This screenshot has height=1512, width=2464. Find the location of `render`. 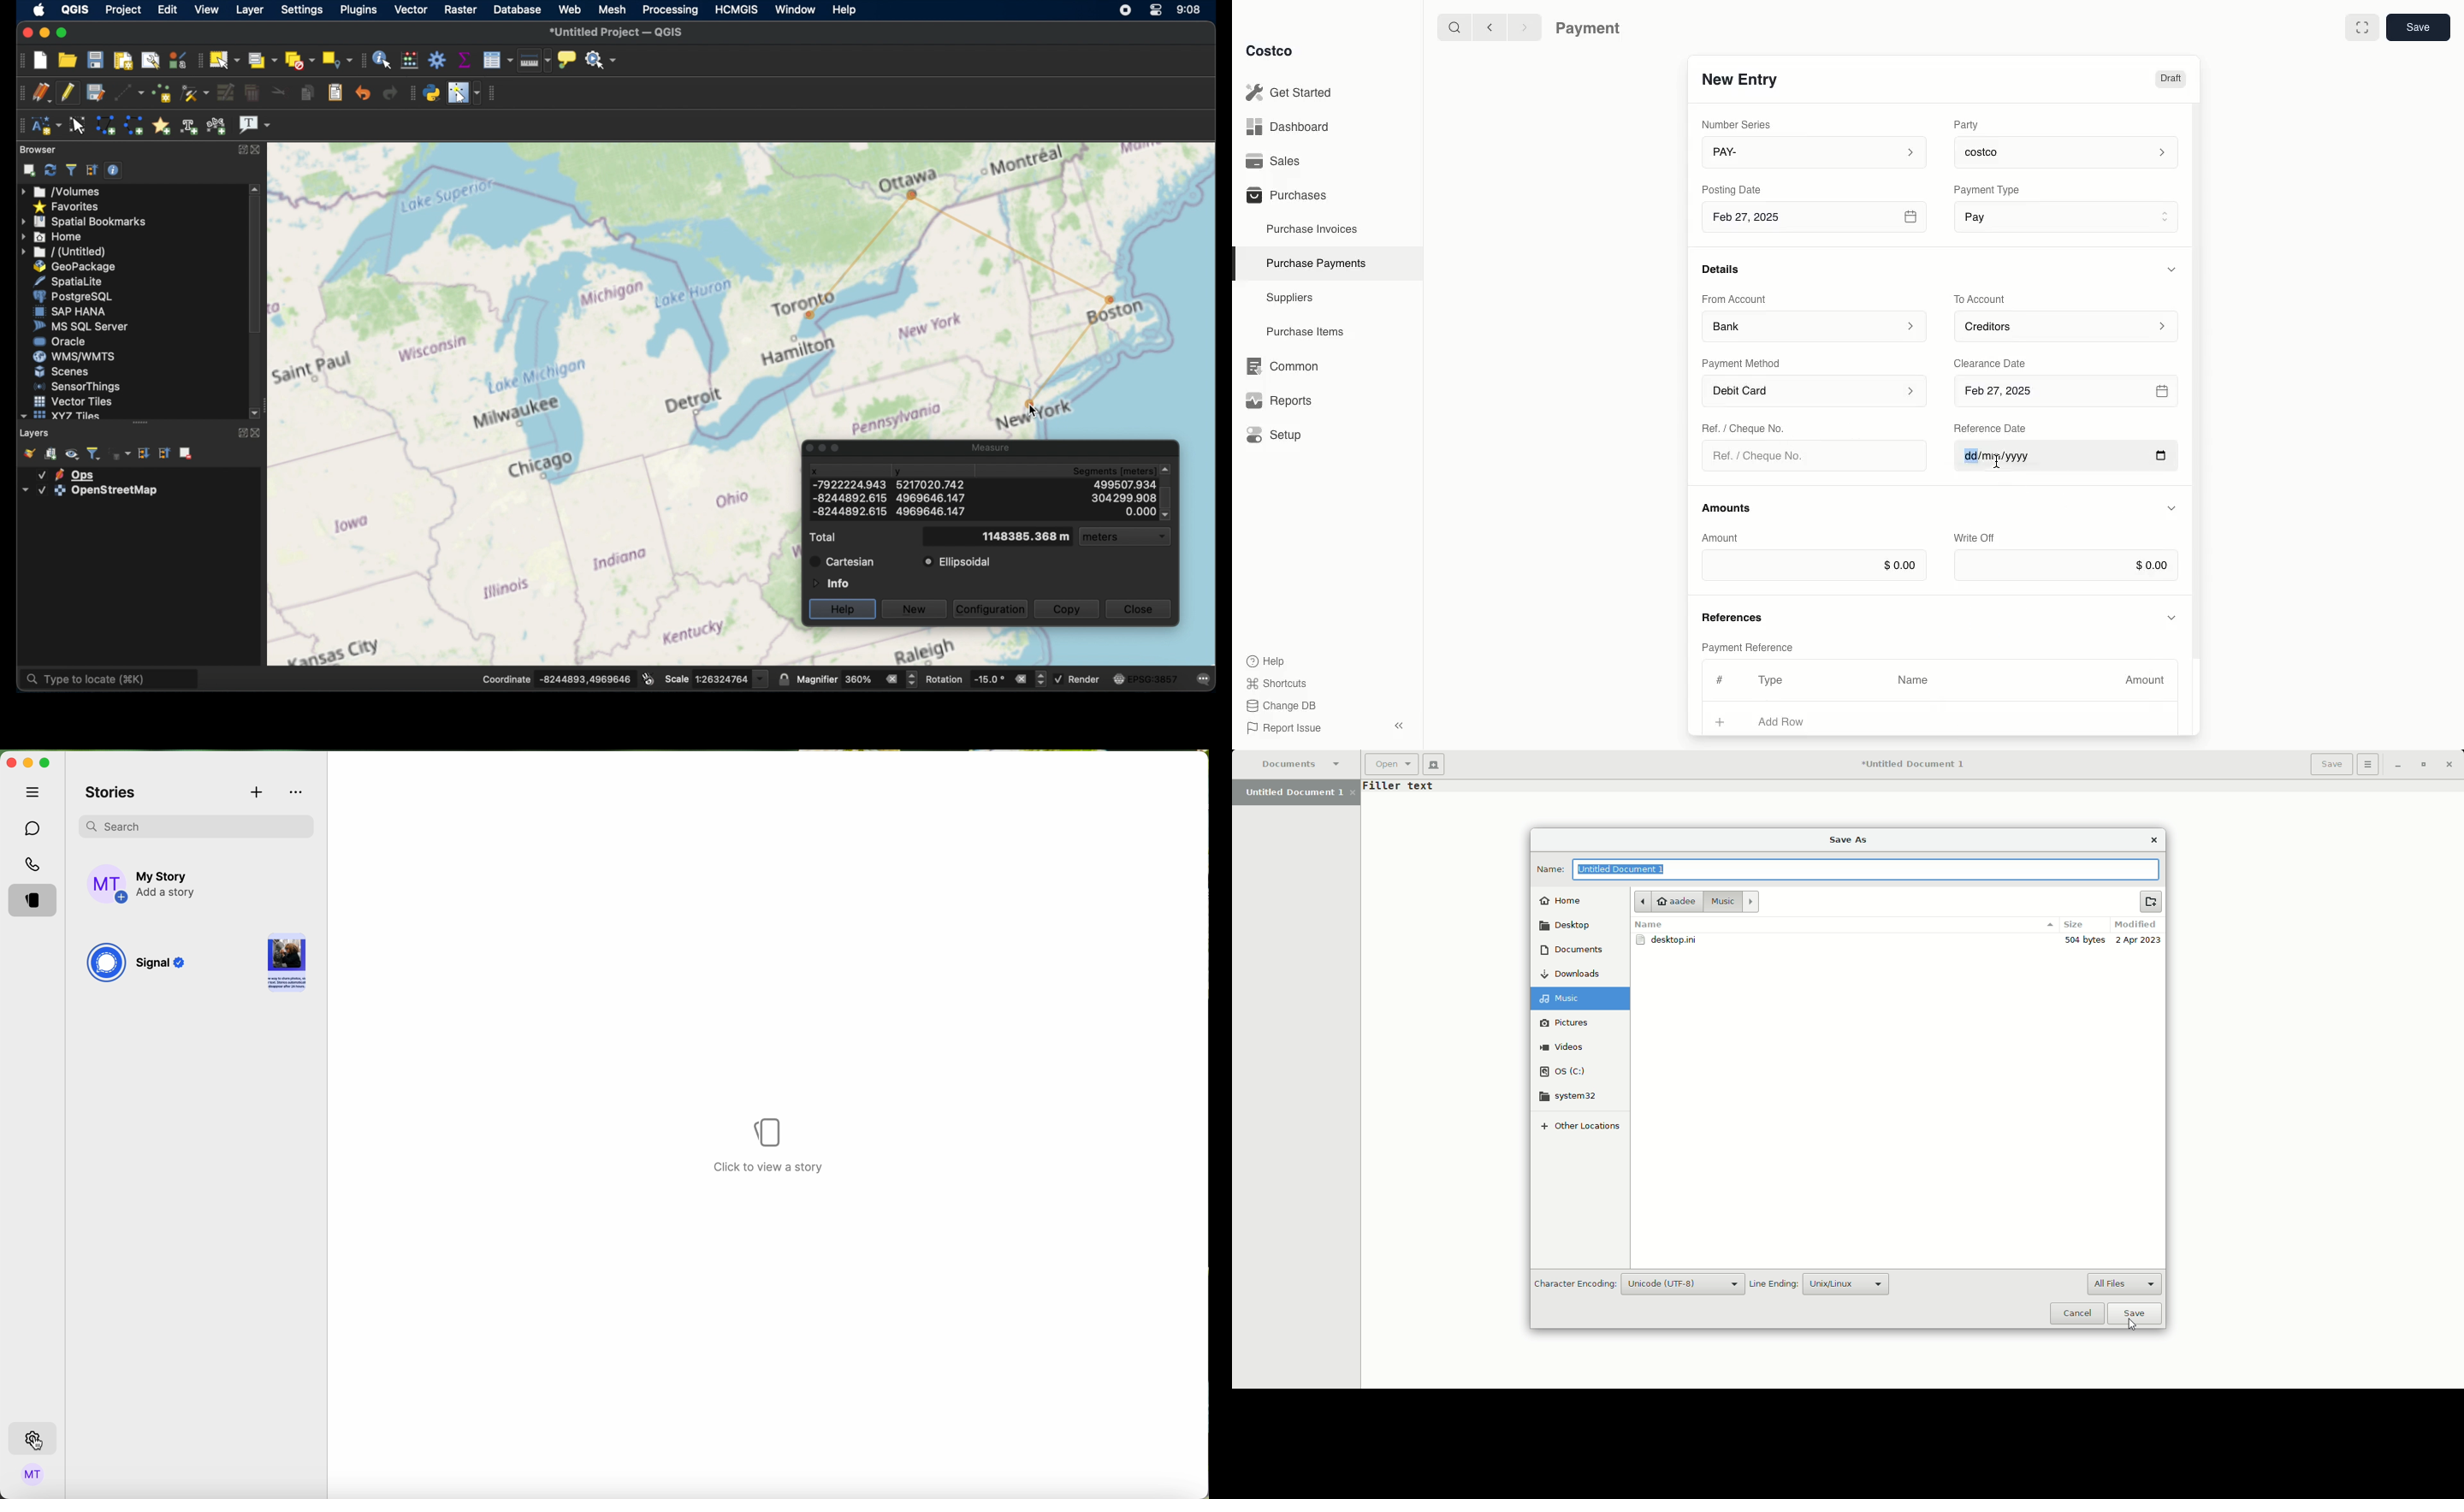

render is located at coordinates (1079, 679).